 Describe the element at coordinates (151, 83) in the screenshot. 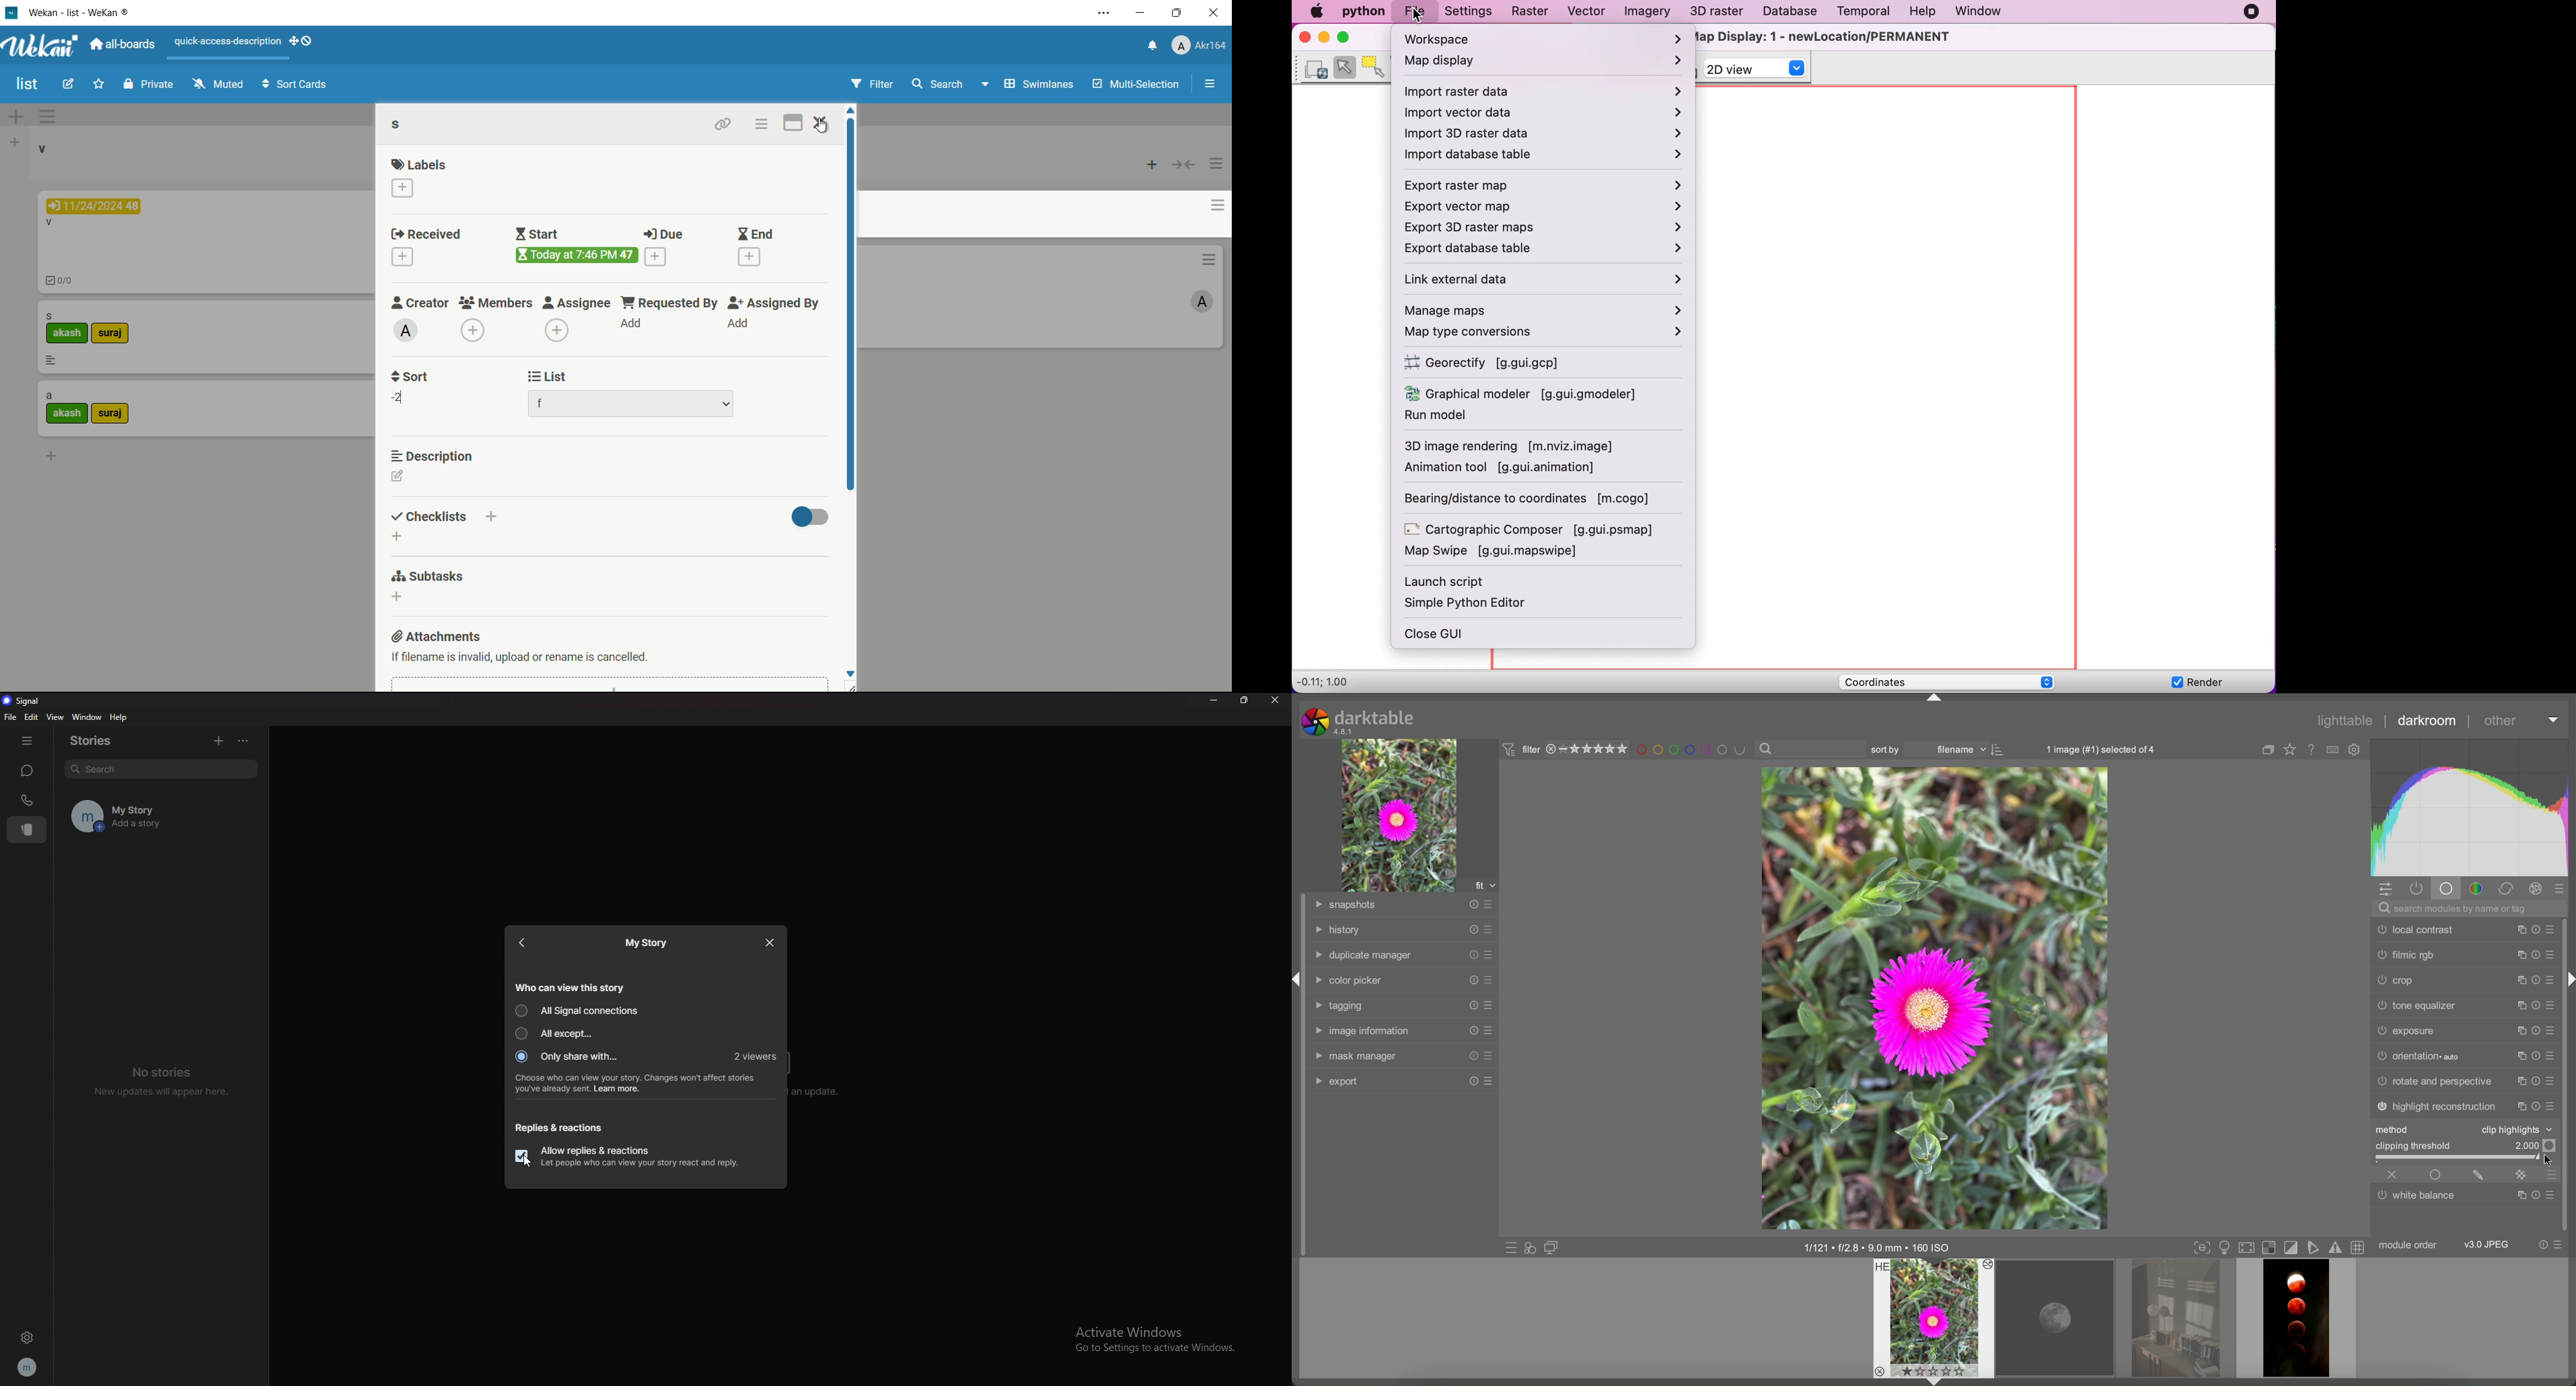

I see `private` at that location.